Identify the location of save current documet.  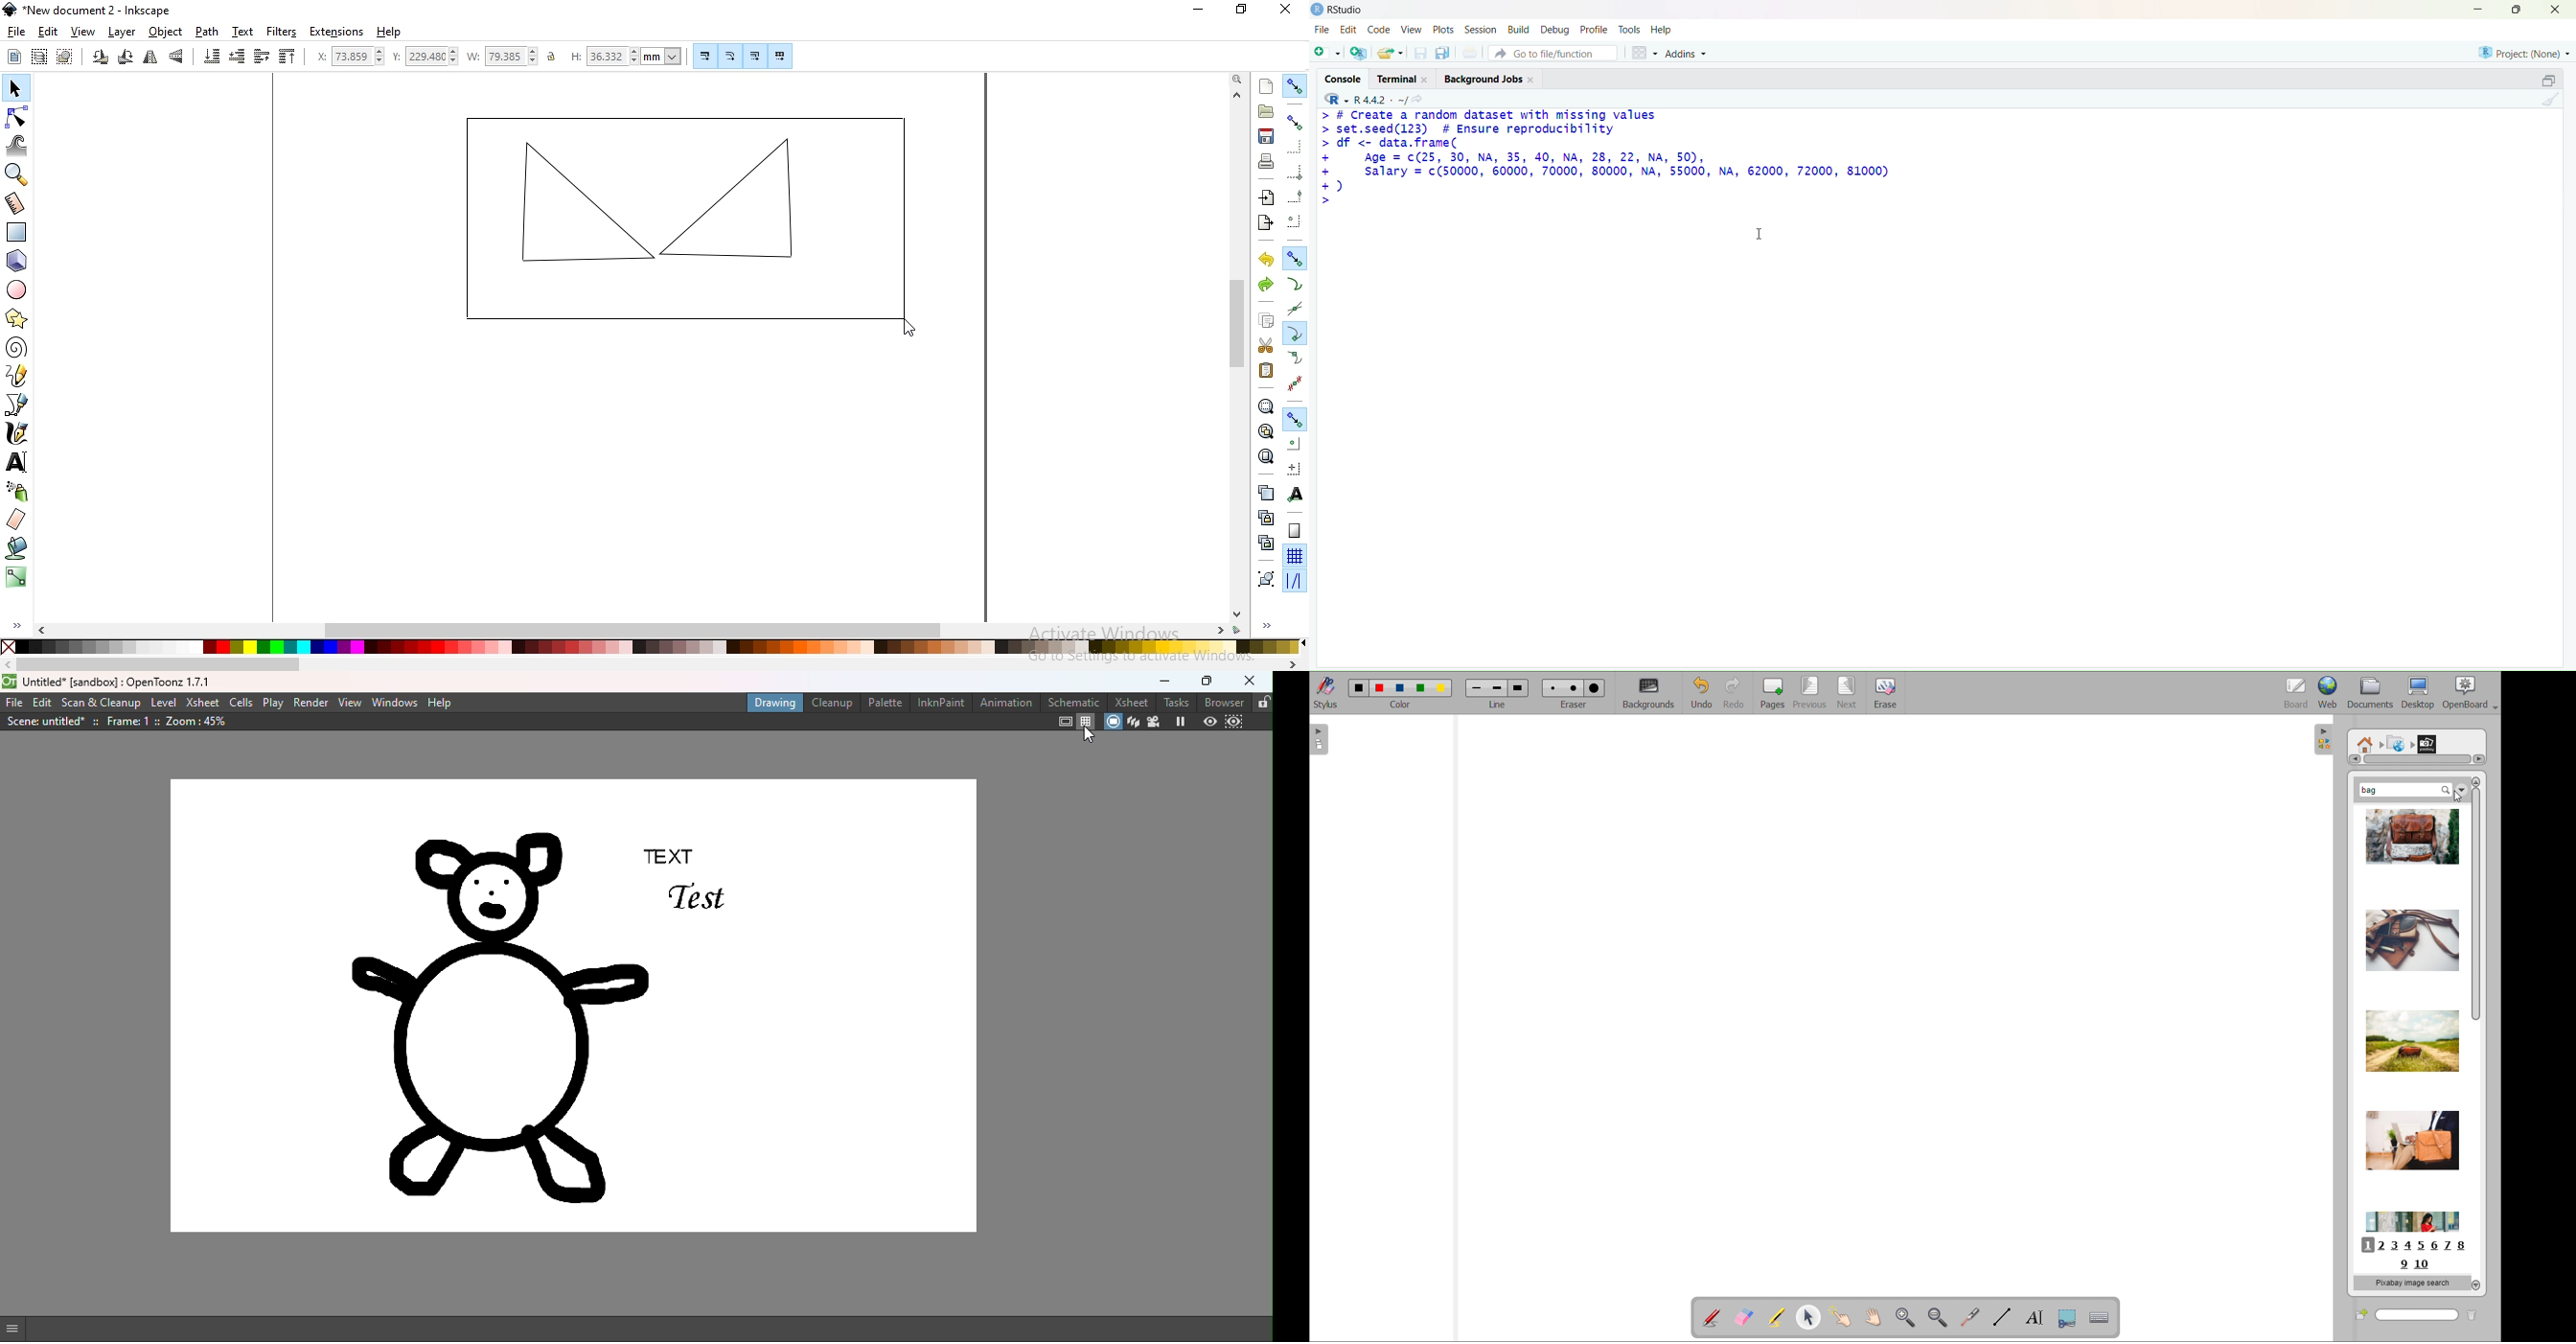
(1419, 53).